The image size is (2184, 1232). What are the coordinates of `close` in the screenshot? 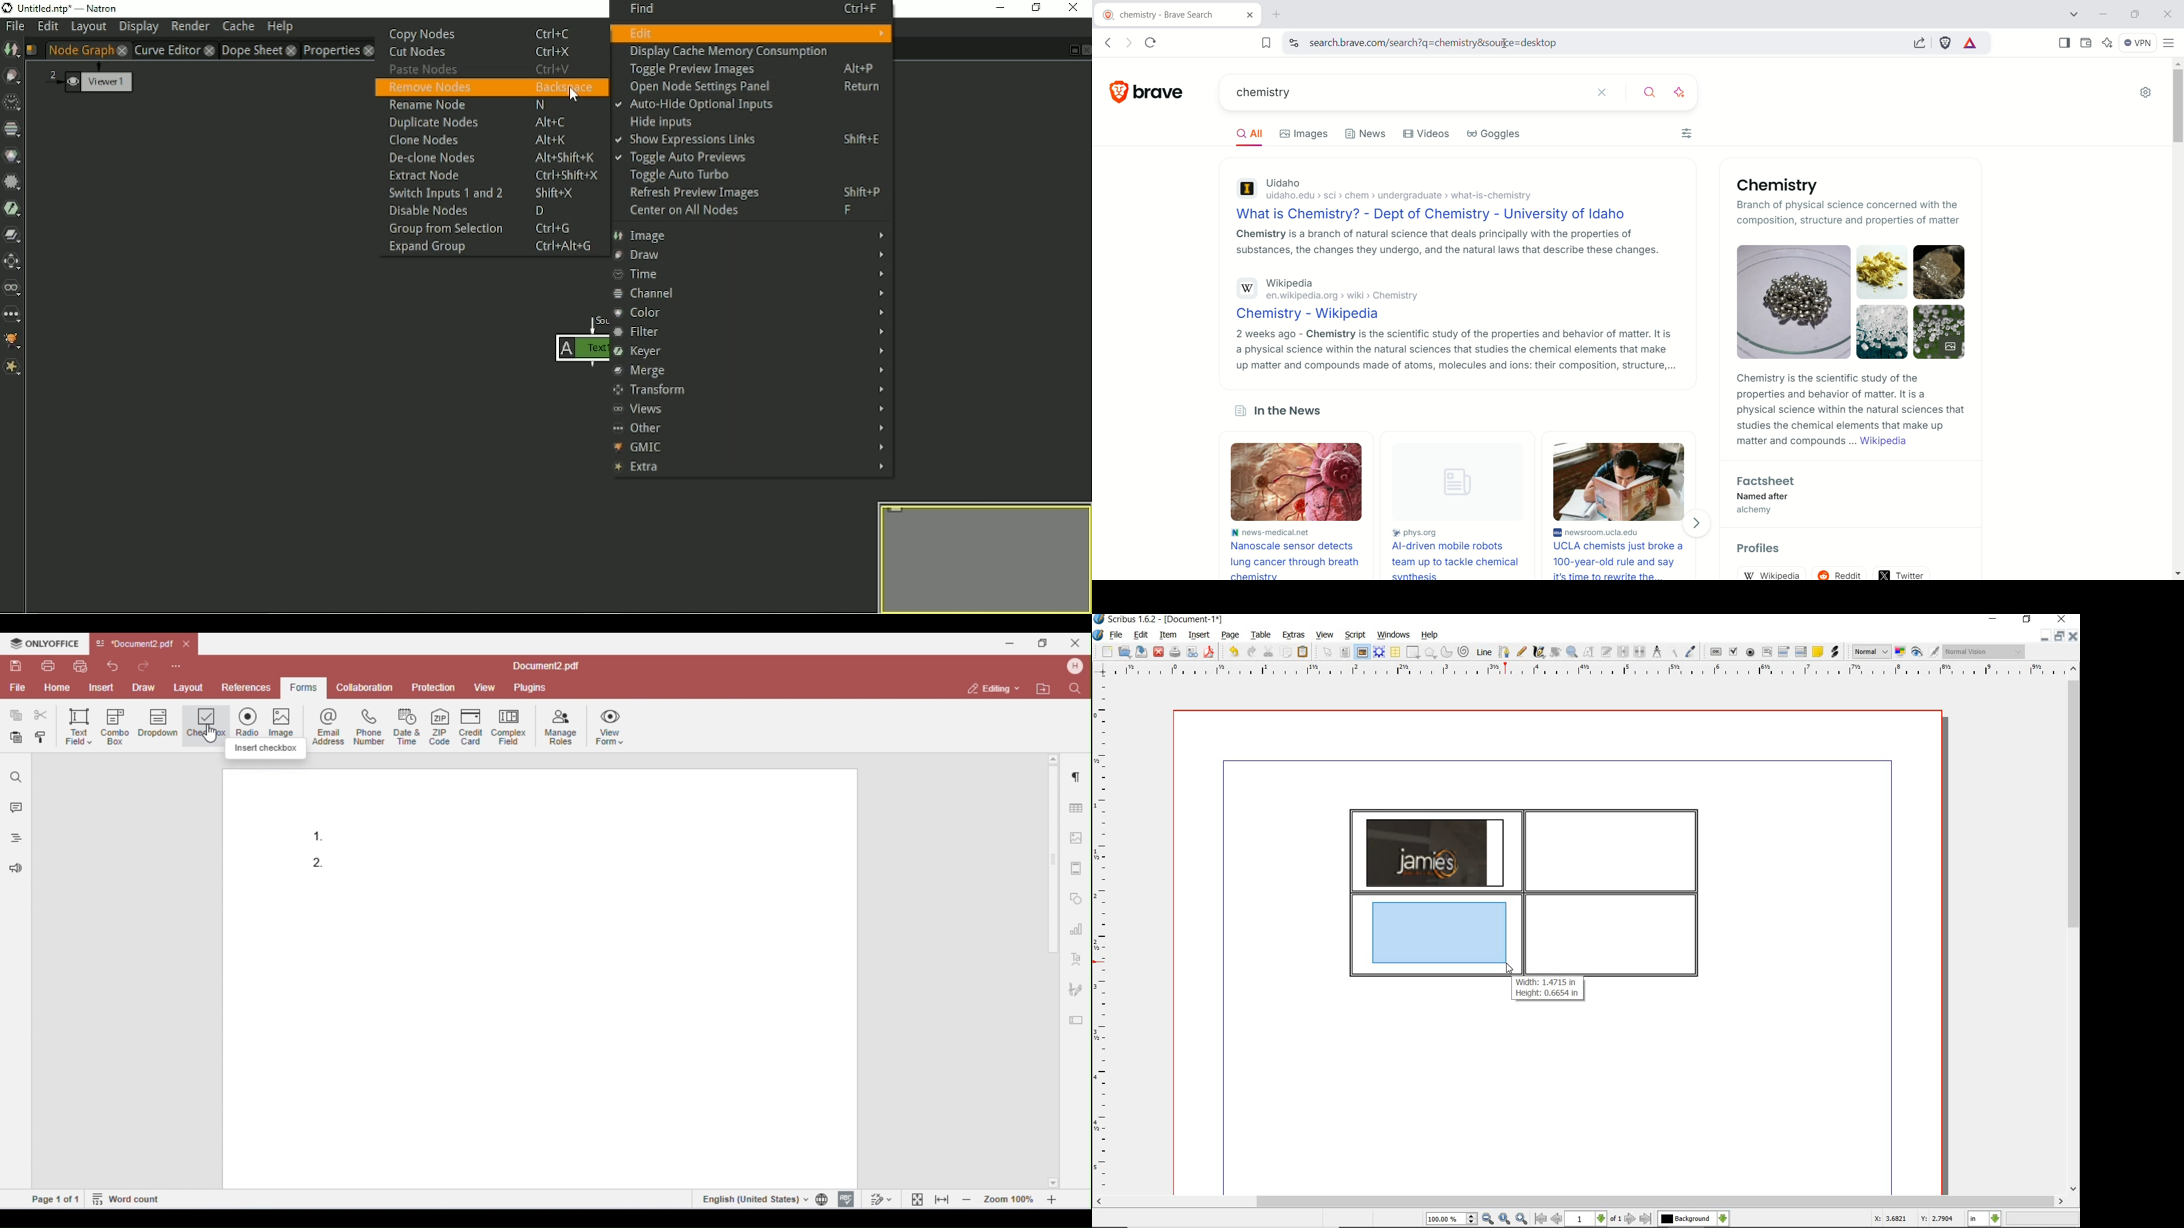 It's located at (1158, 651).